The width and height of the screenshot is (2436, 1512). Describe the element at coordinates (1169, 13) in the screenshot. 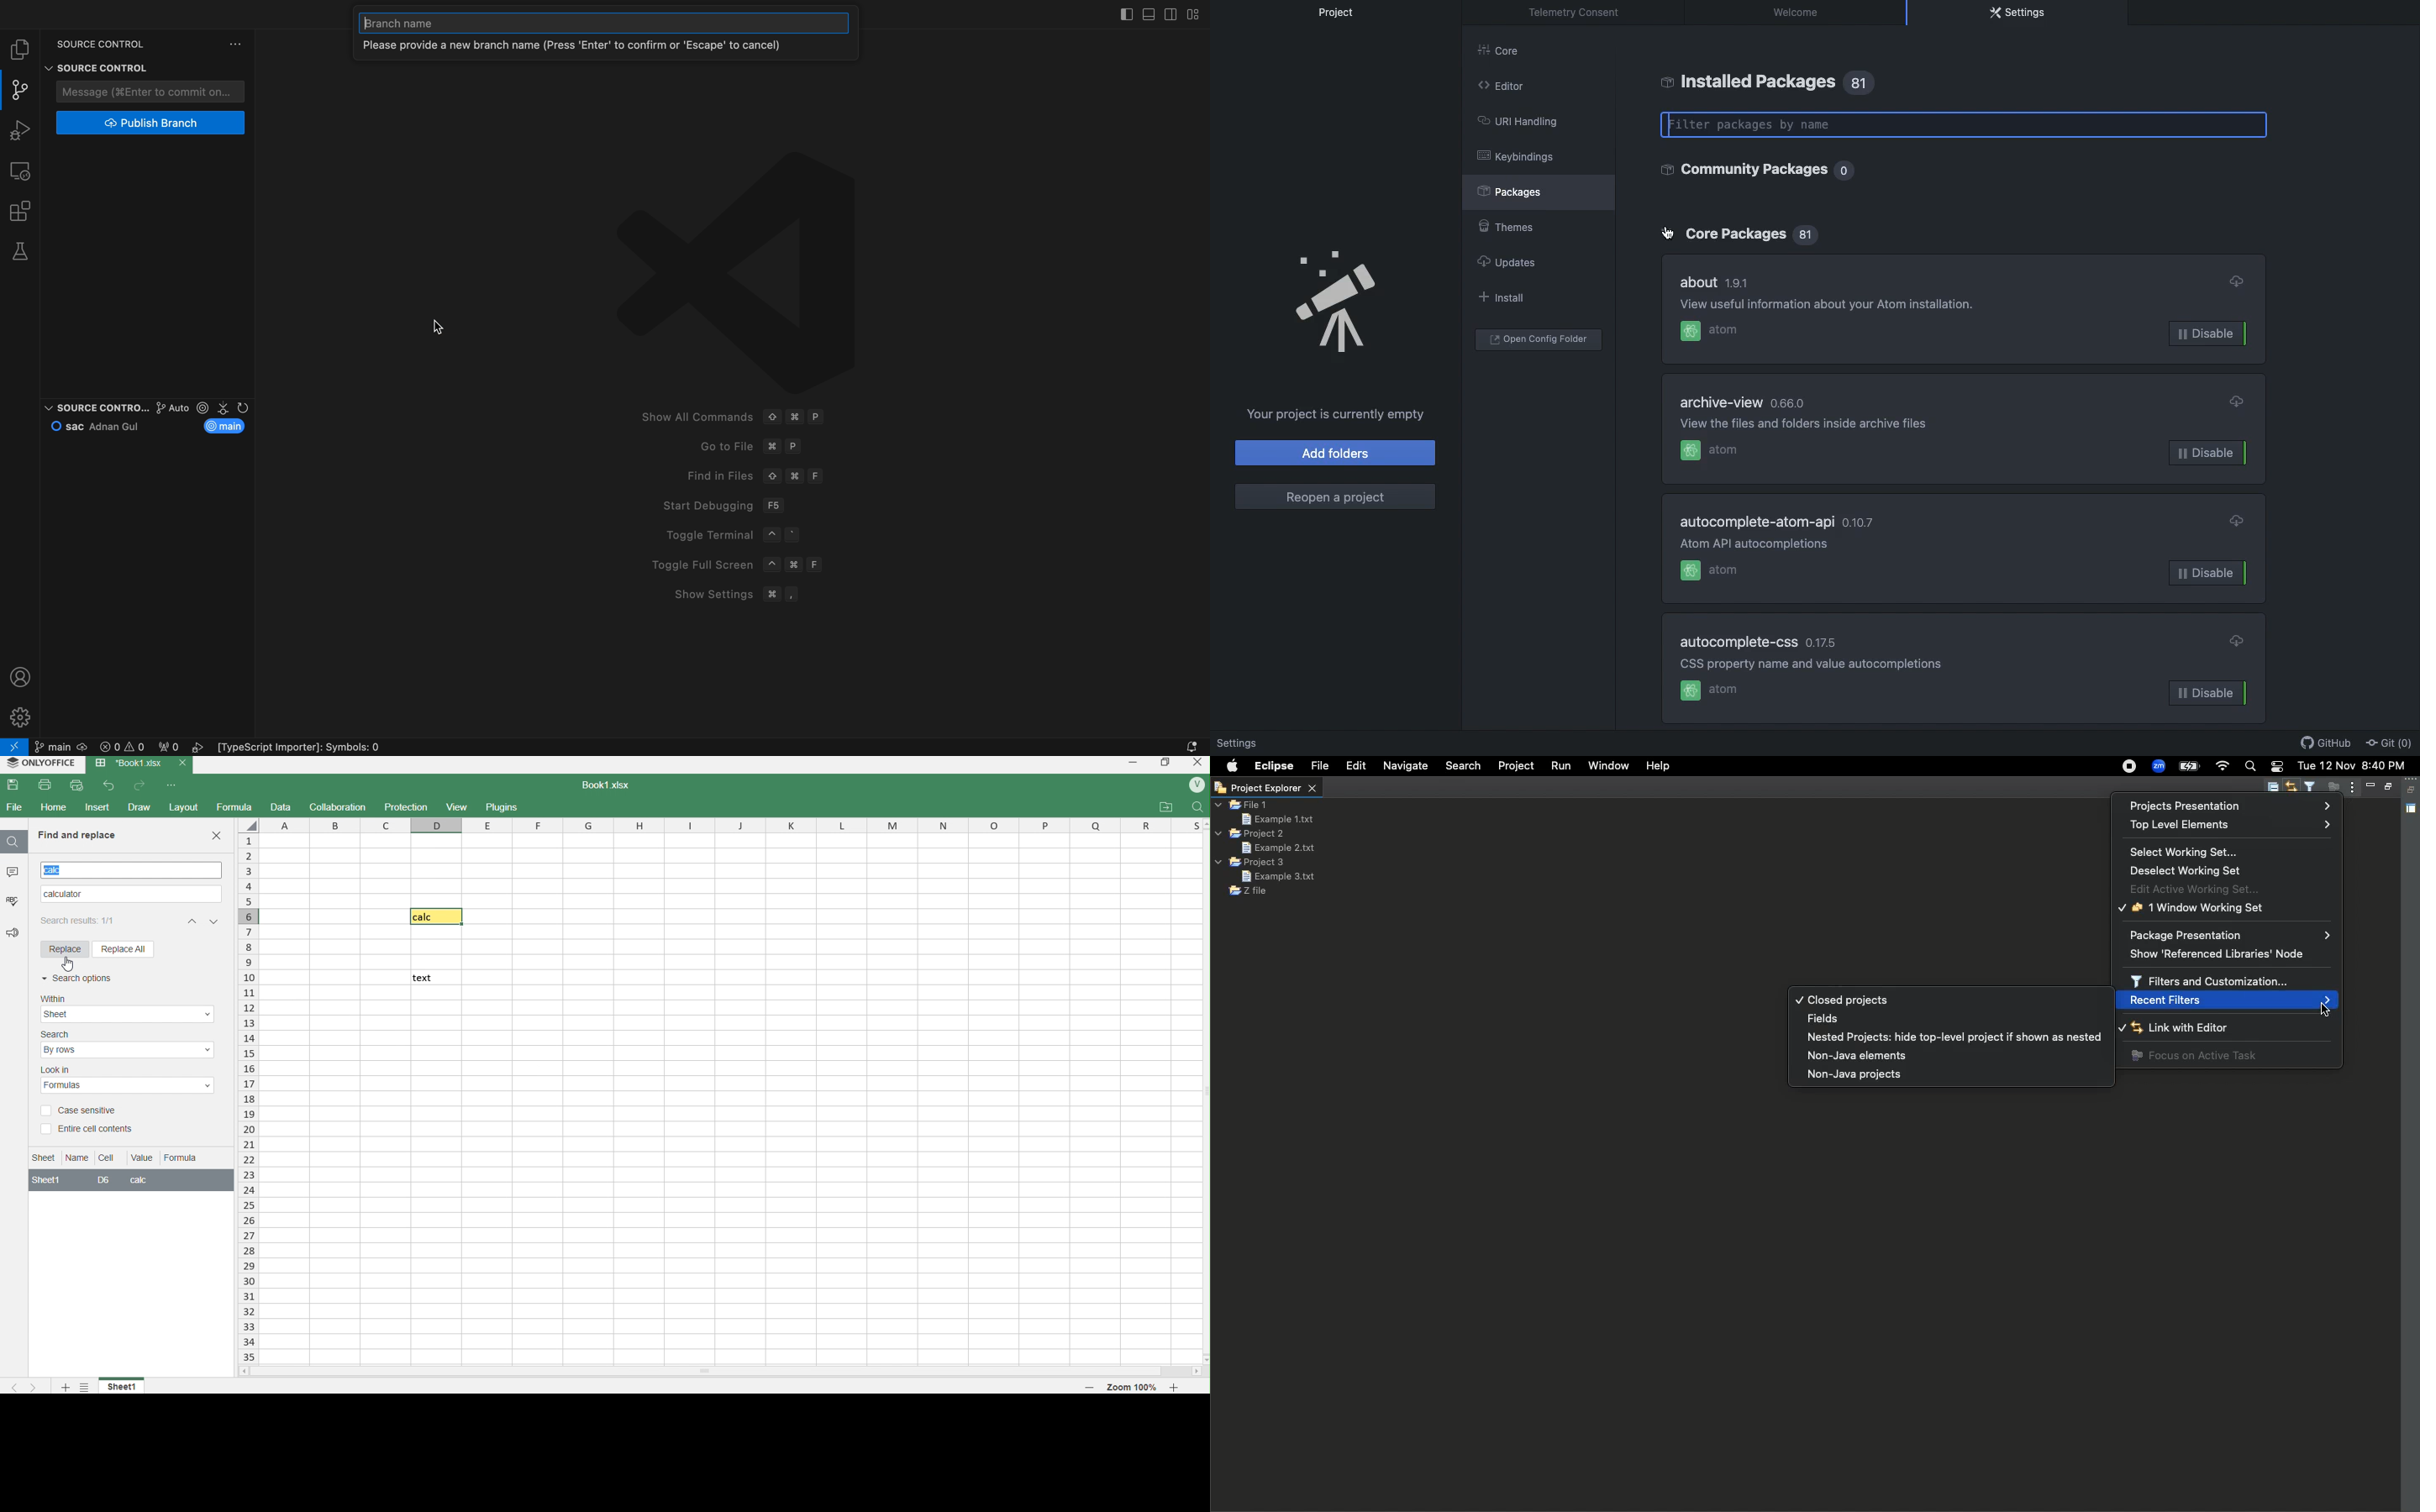

I see `toggle secondary bar` at that location.